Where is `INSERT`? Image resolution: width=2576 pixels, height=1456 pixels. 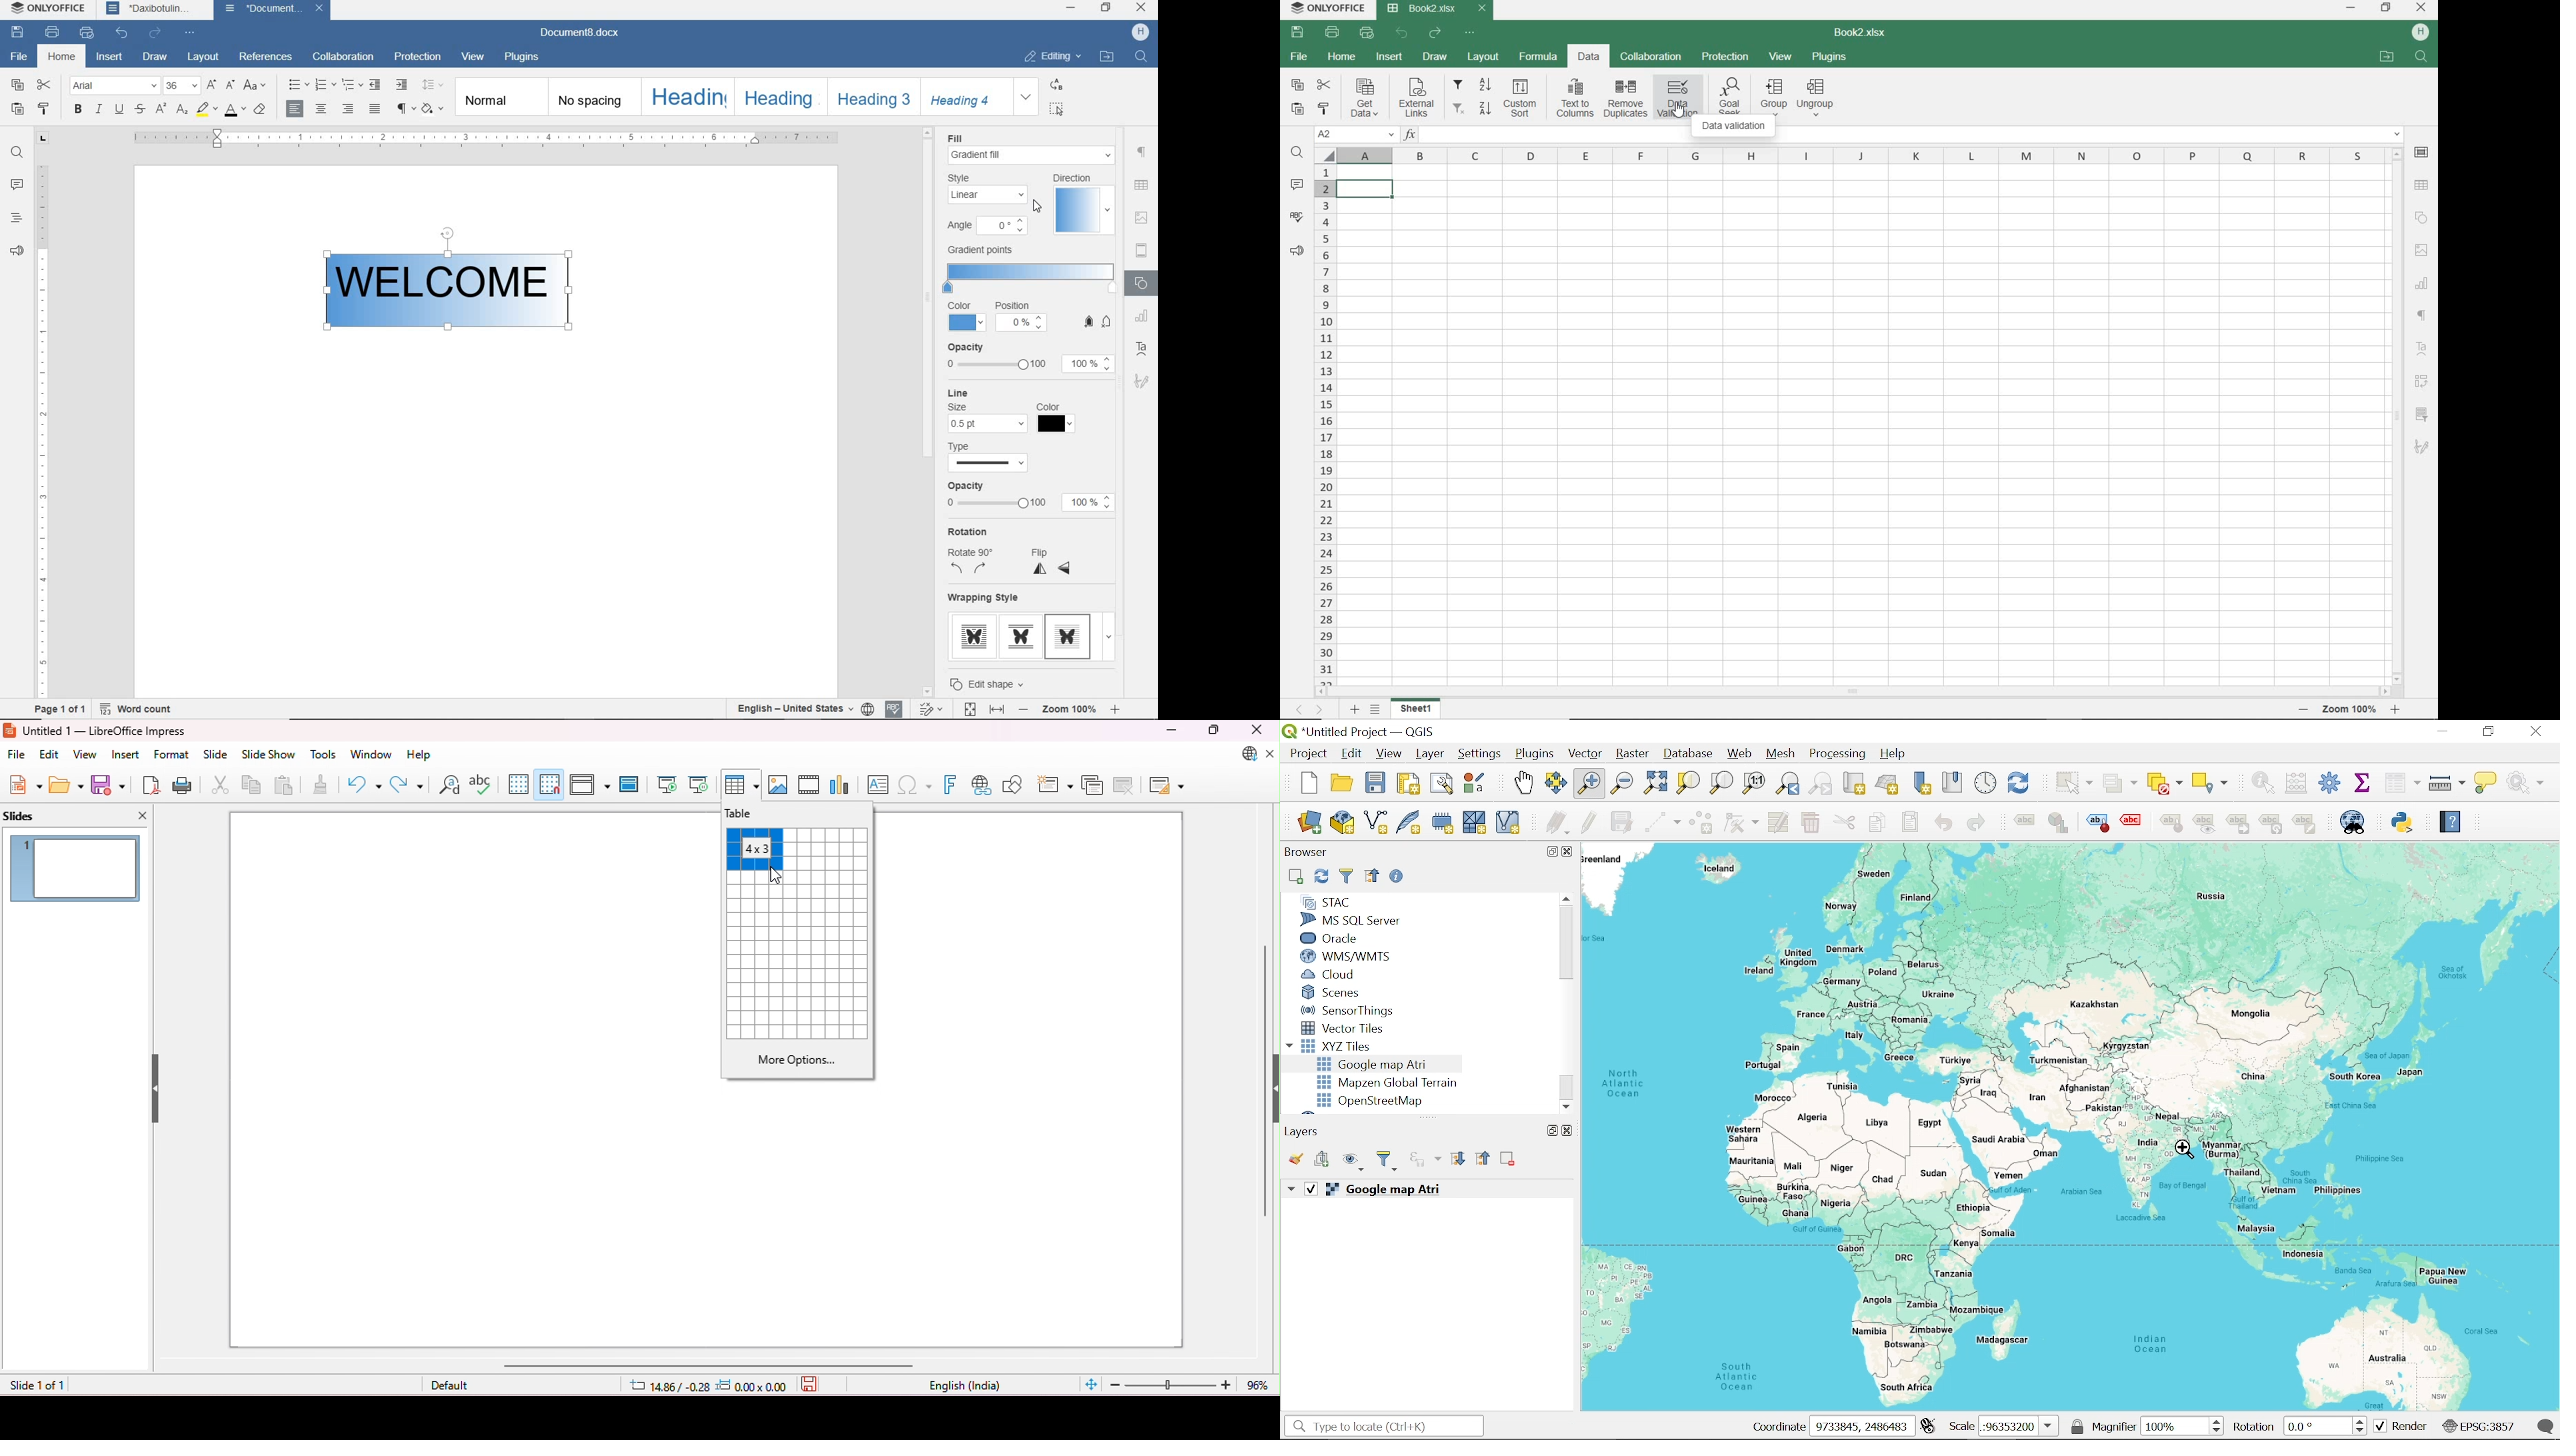
INSERT is located at coordinates (1390, 54).